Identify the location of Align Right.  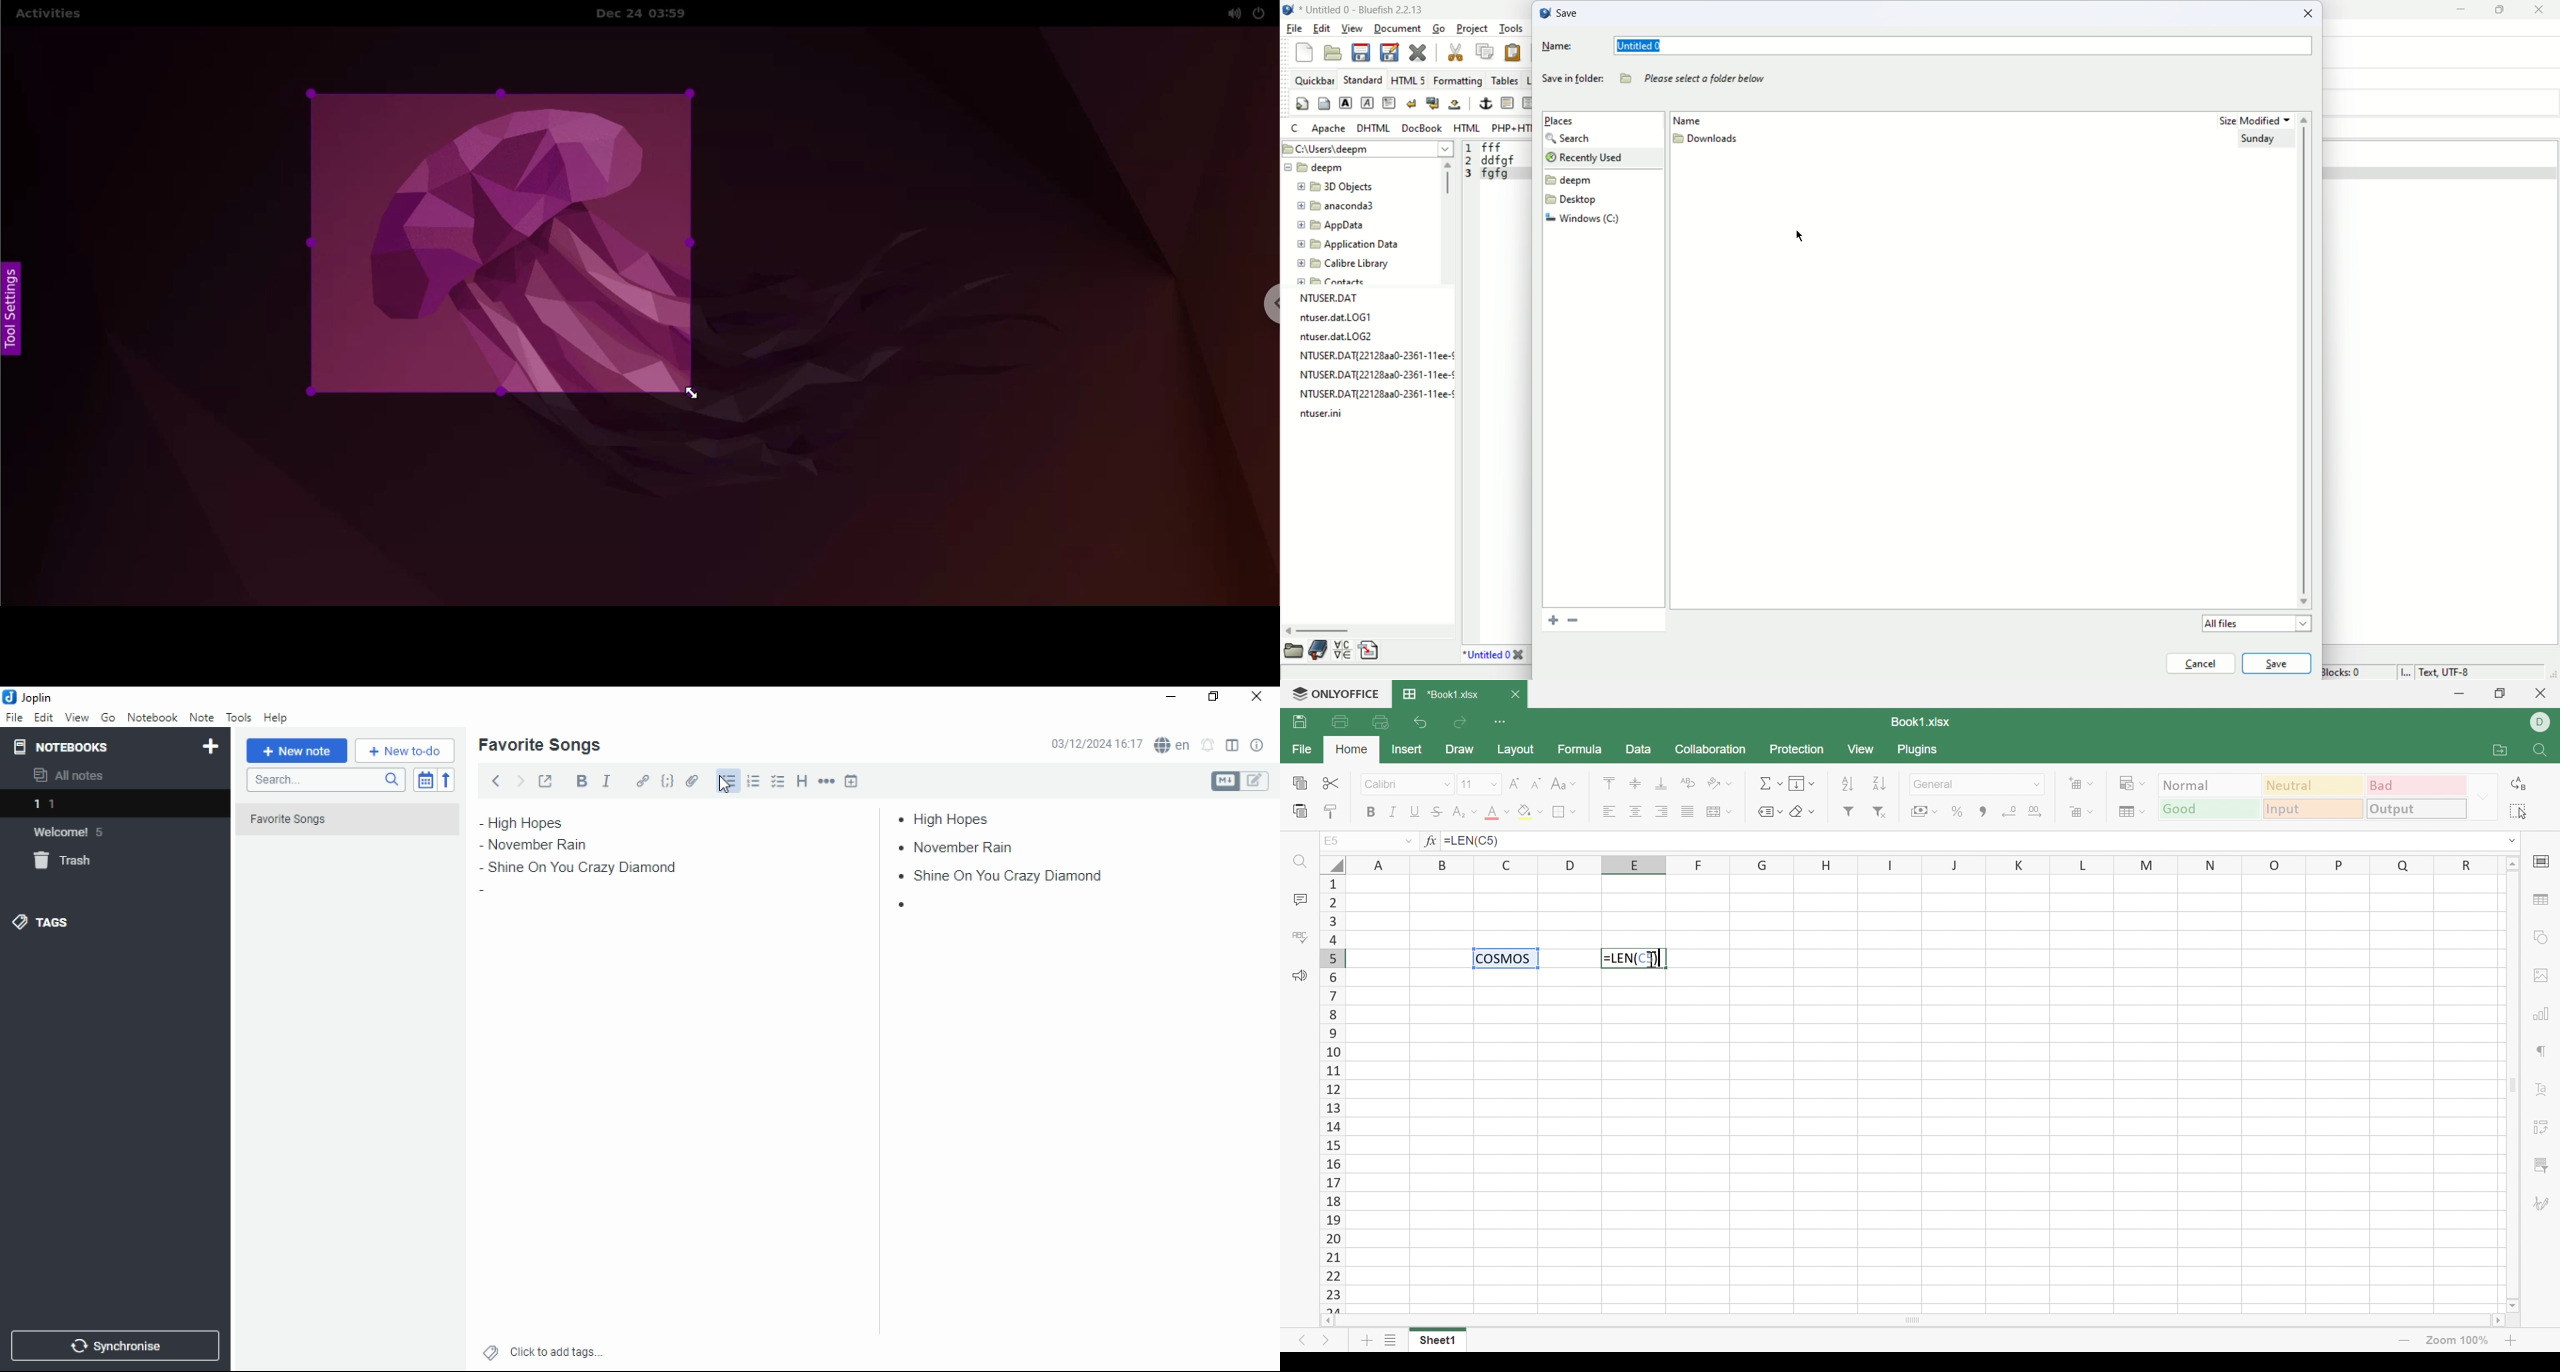
(1662, 813).